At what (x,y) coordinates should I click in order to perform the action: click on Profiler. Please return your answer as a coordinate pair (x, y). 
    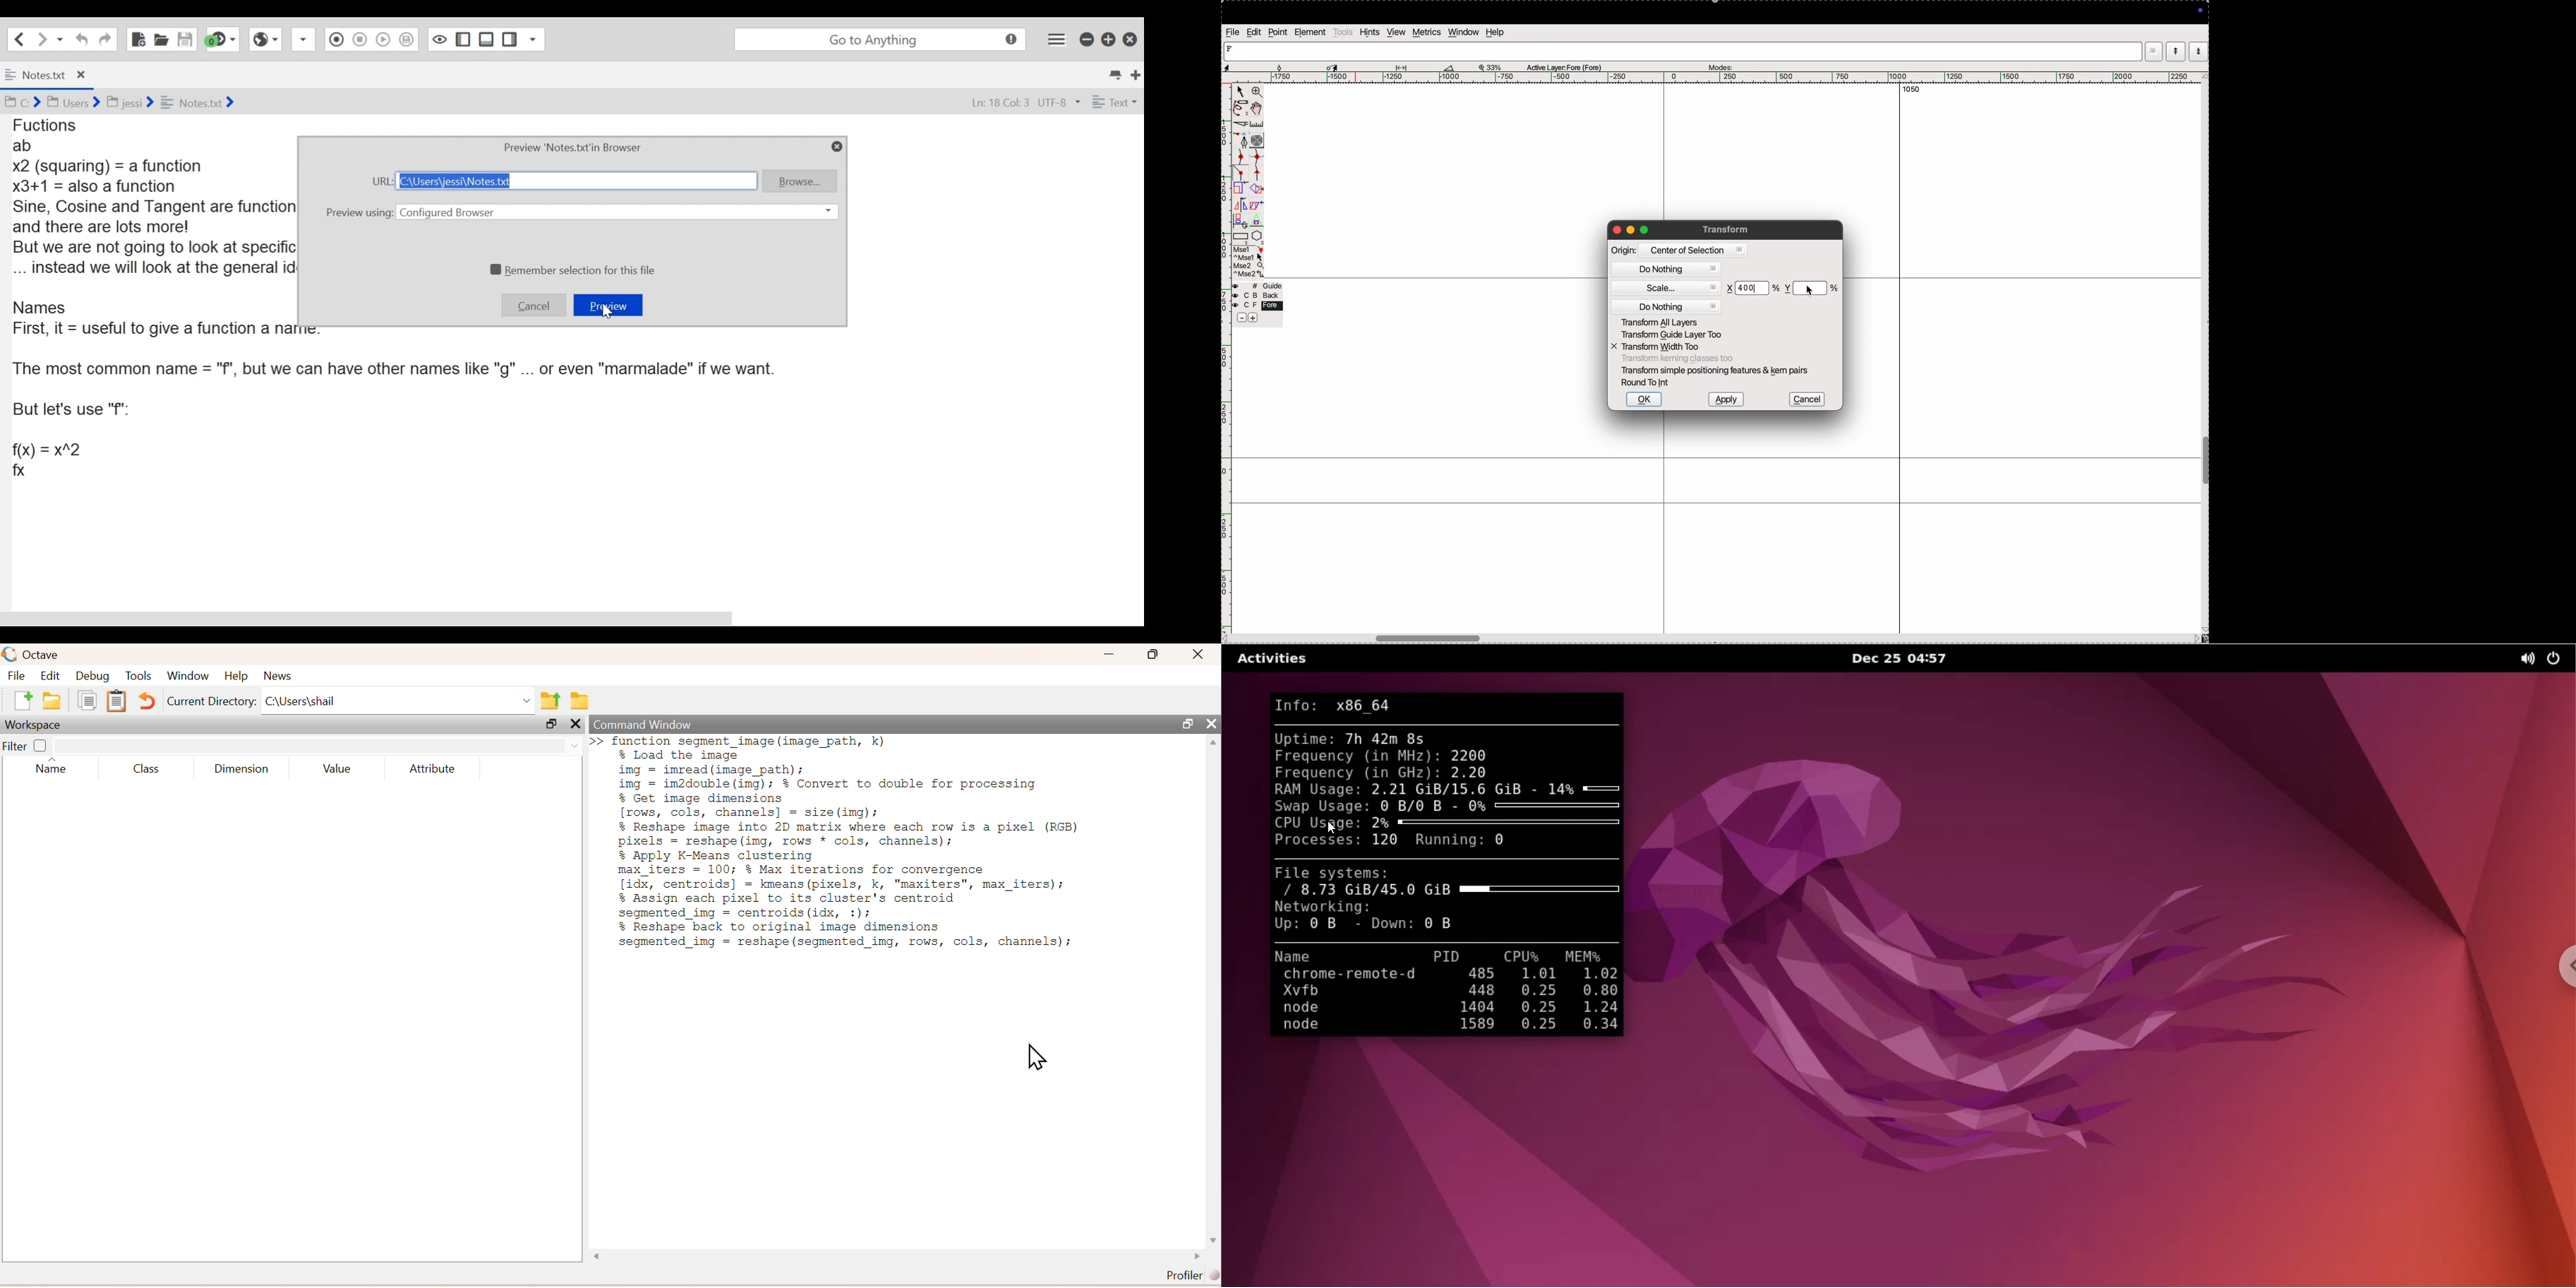
    Looking at the image, I should click on (1190, 1276).